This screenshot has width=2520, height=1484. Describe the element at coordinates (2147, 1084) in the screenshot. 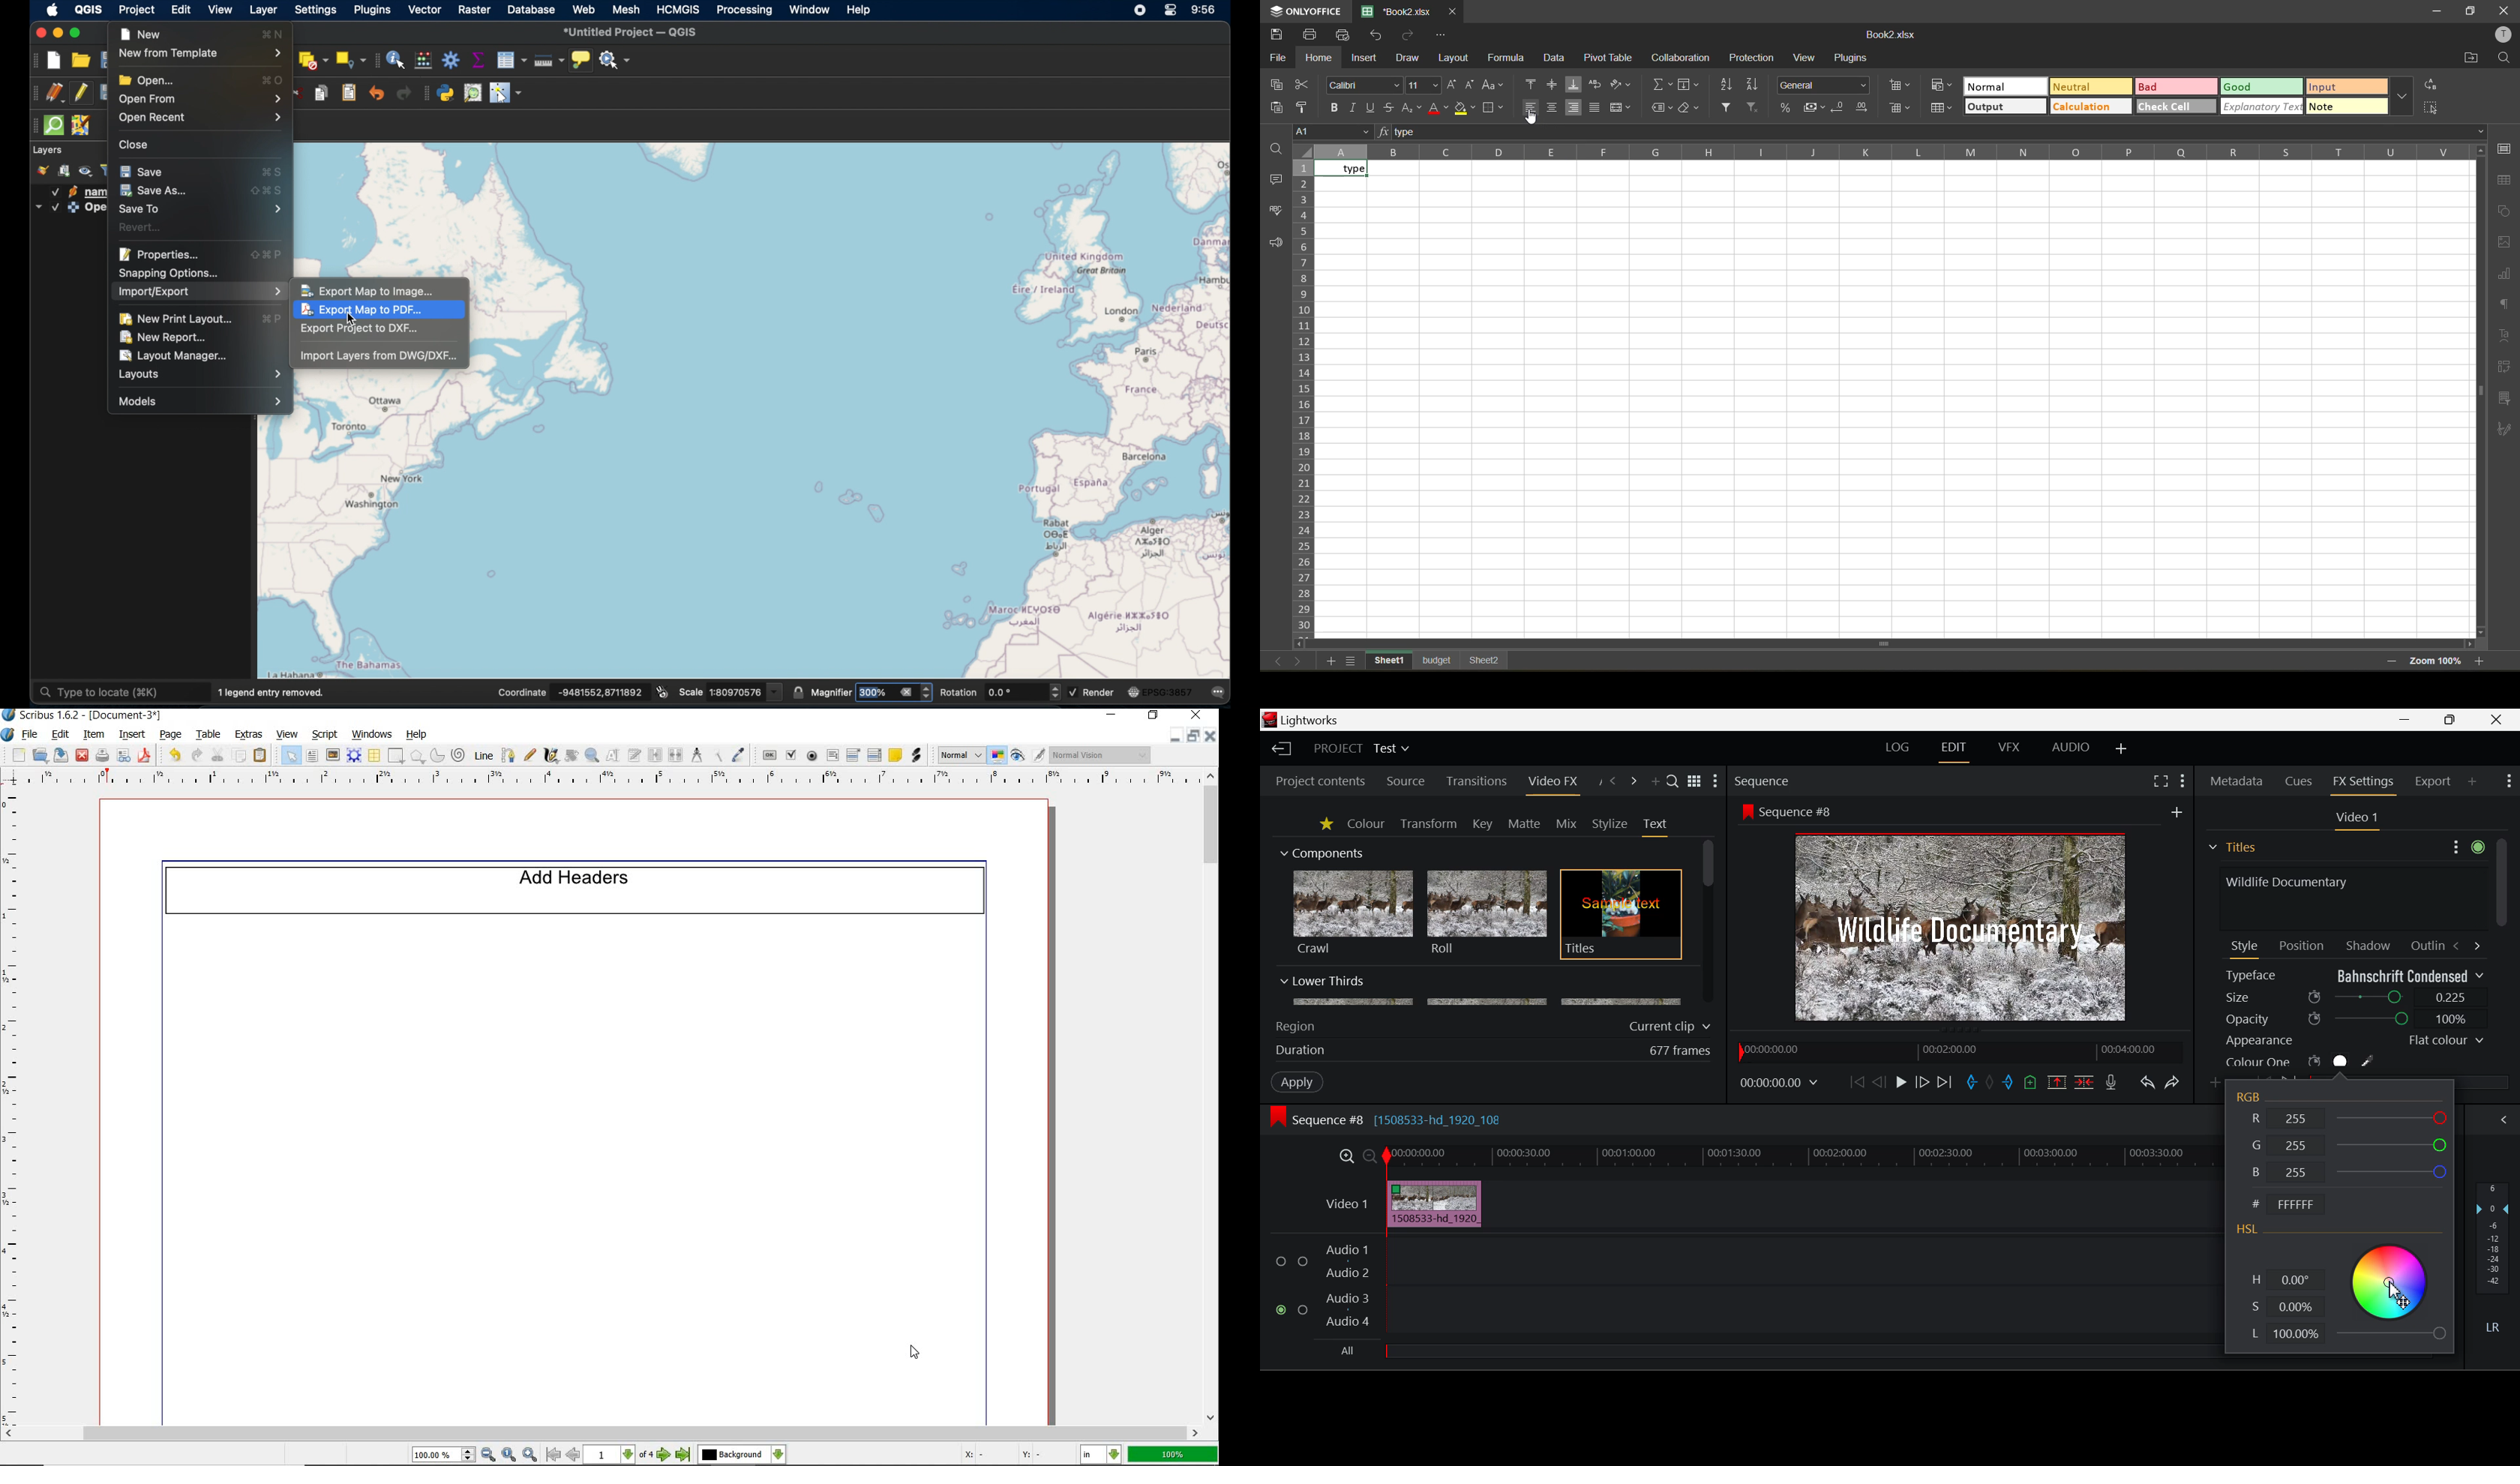

I see `Undo` at that location.